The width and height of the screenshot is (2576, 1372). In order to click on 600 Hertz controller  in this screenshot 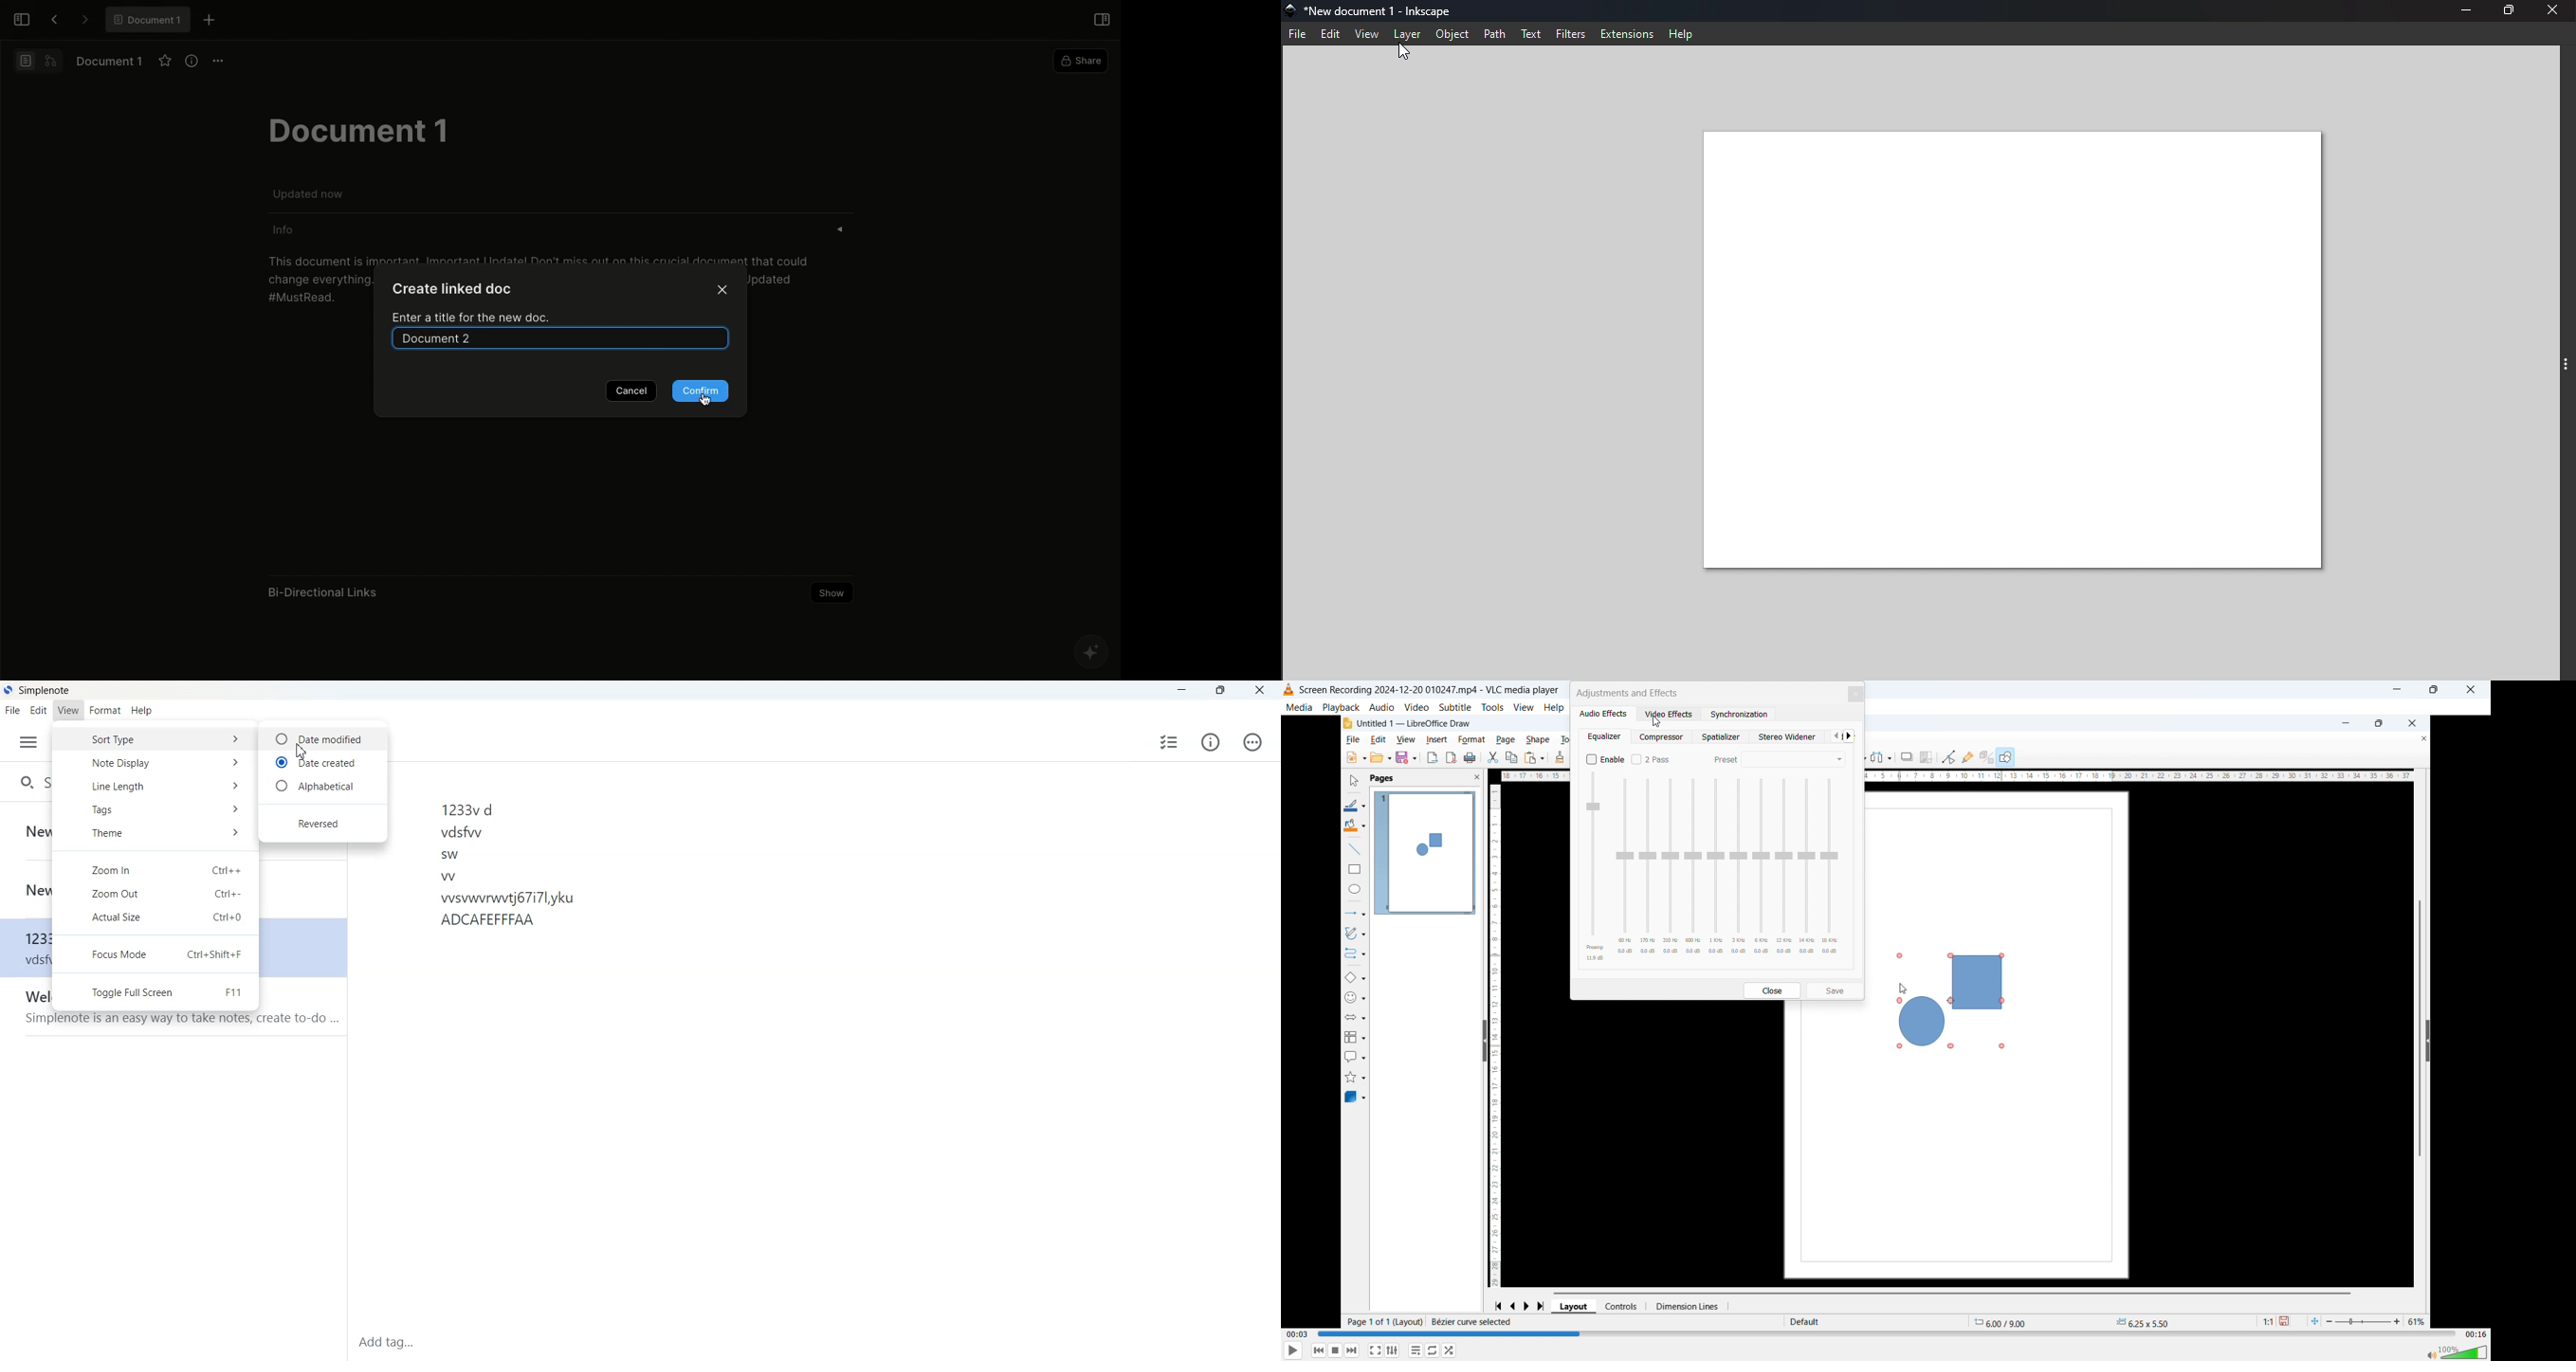, I will do `click(1693, 869)`.